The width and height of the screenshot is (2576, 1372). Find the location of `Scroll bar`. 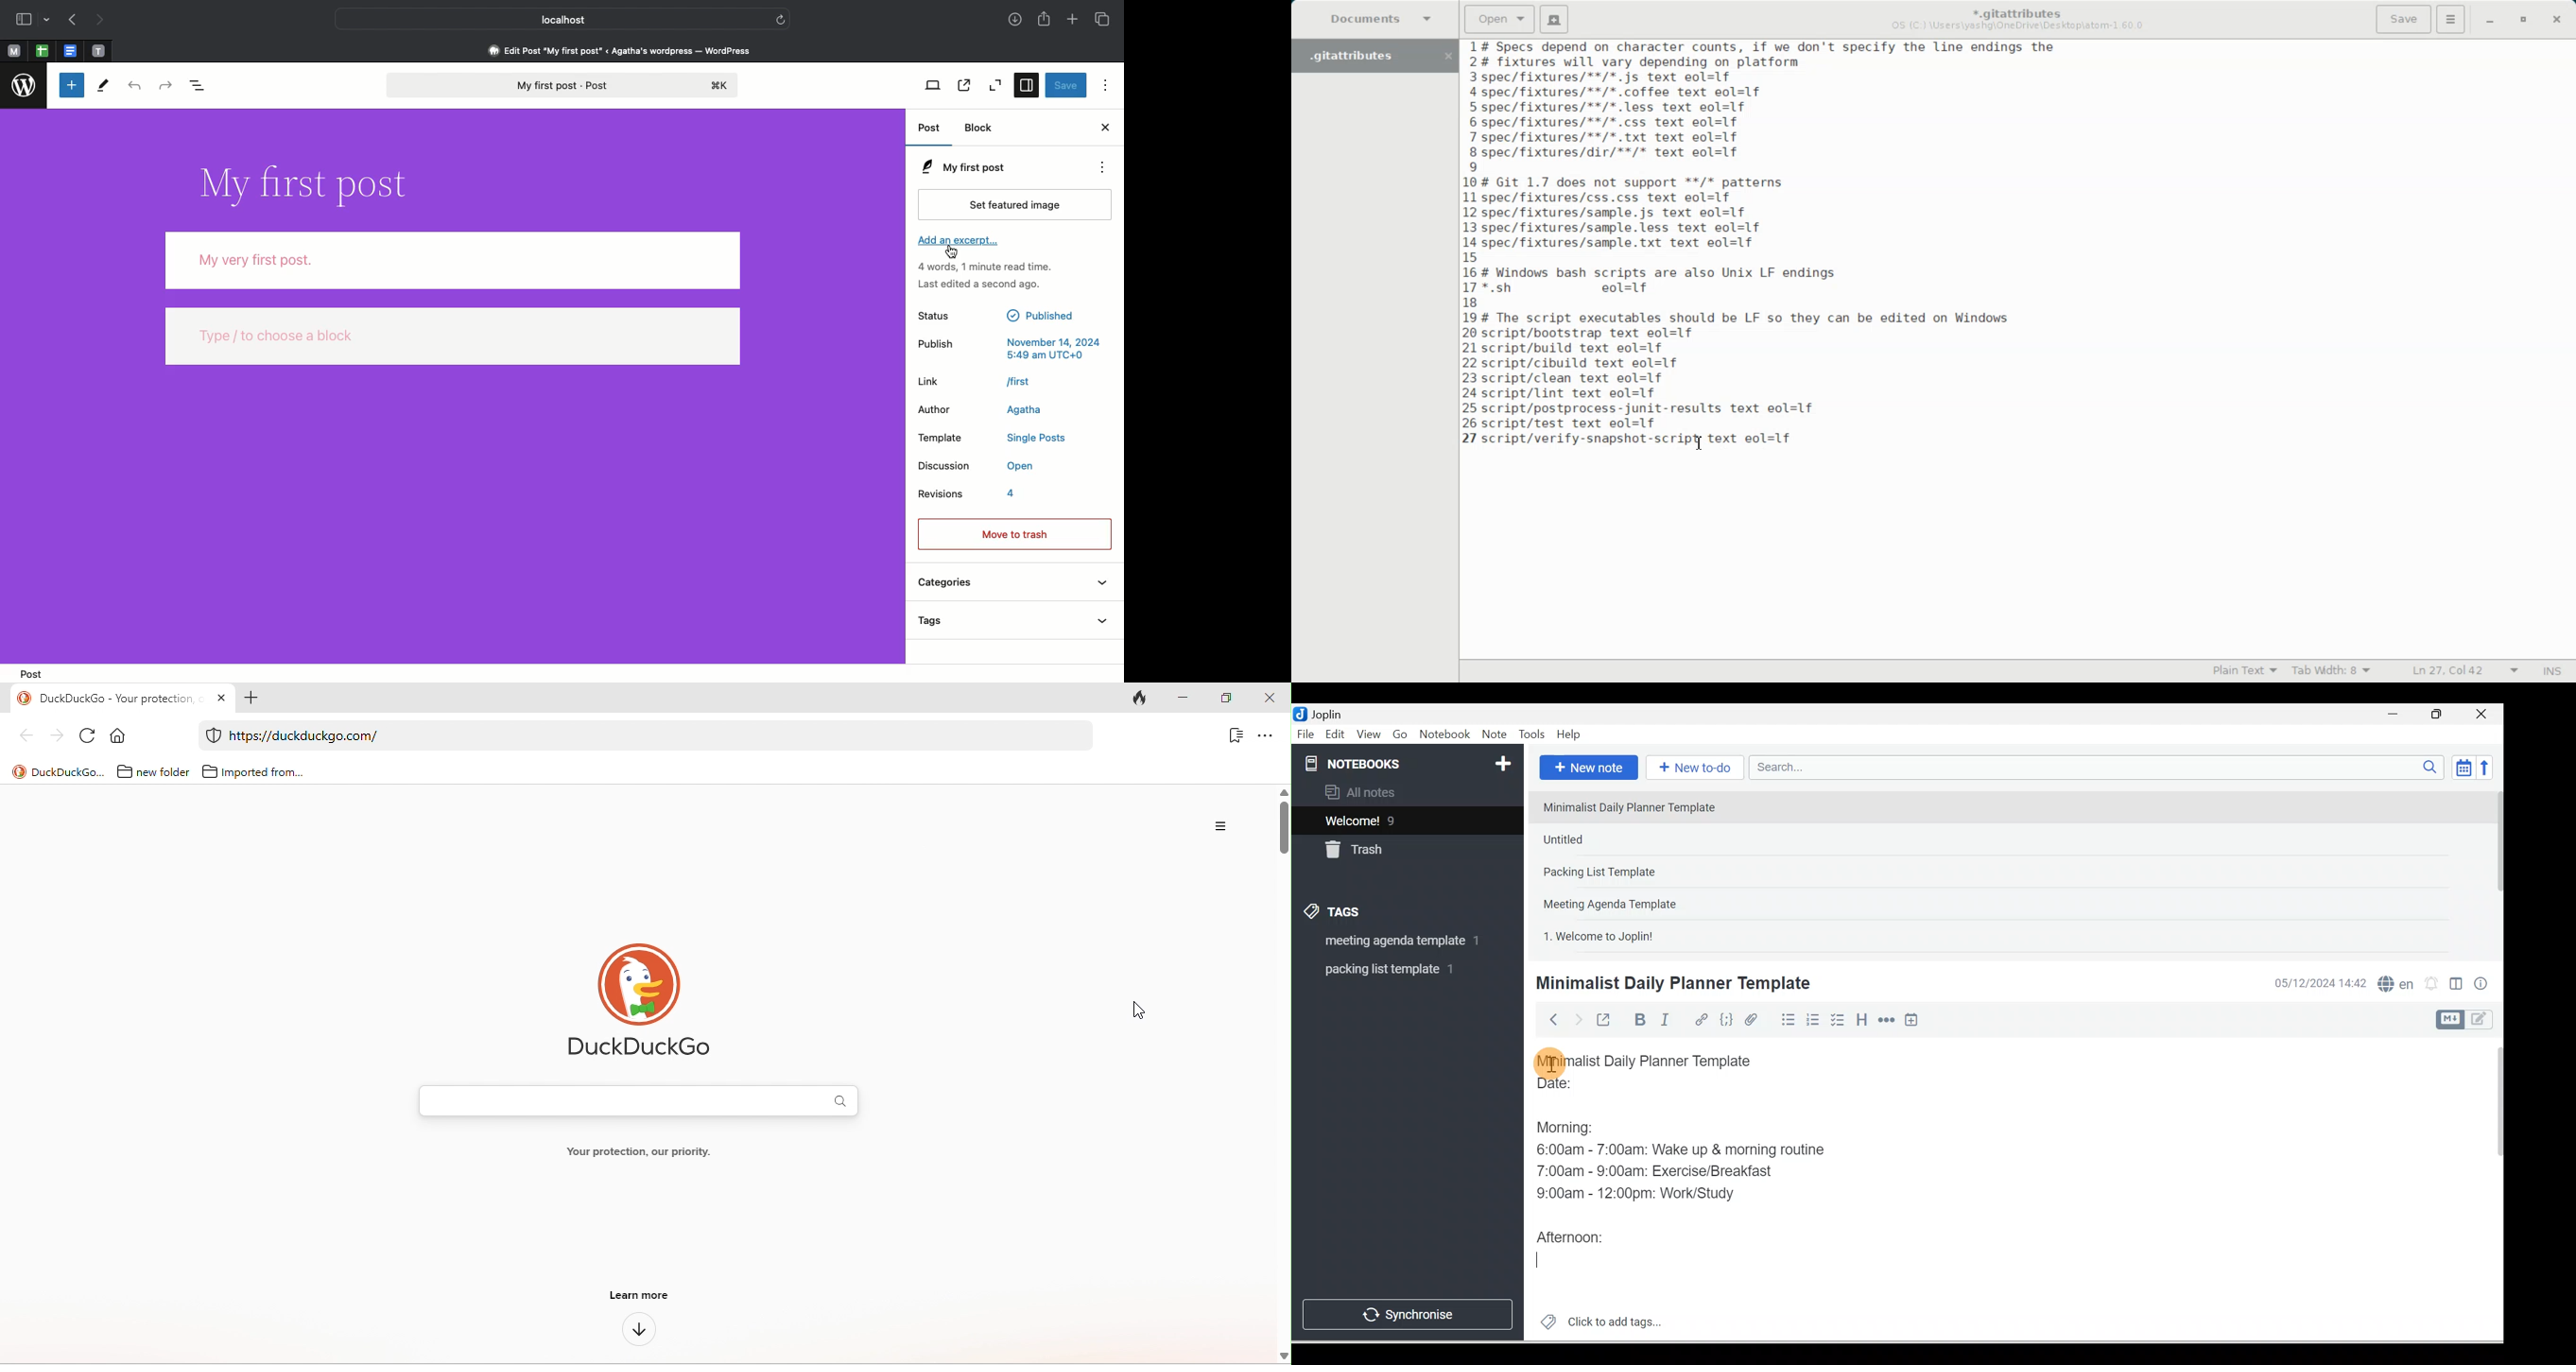

Scroll bar is located at coordinates (2495, 870).